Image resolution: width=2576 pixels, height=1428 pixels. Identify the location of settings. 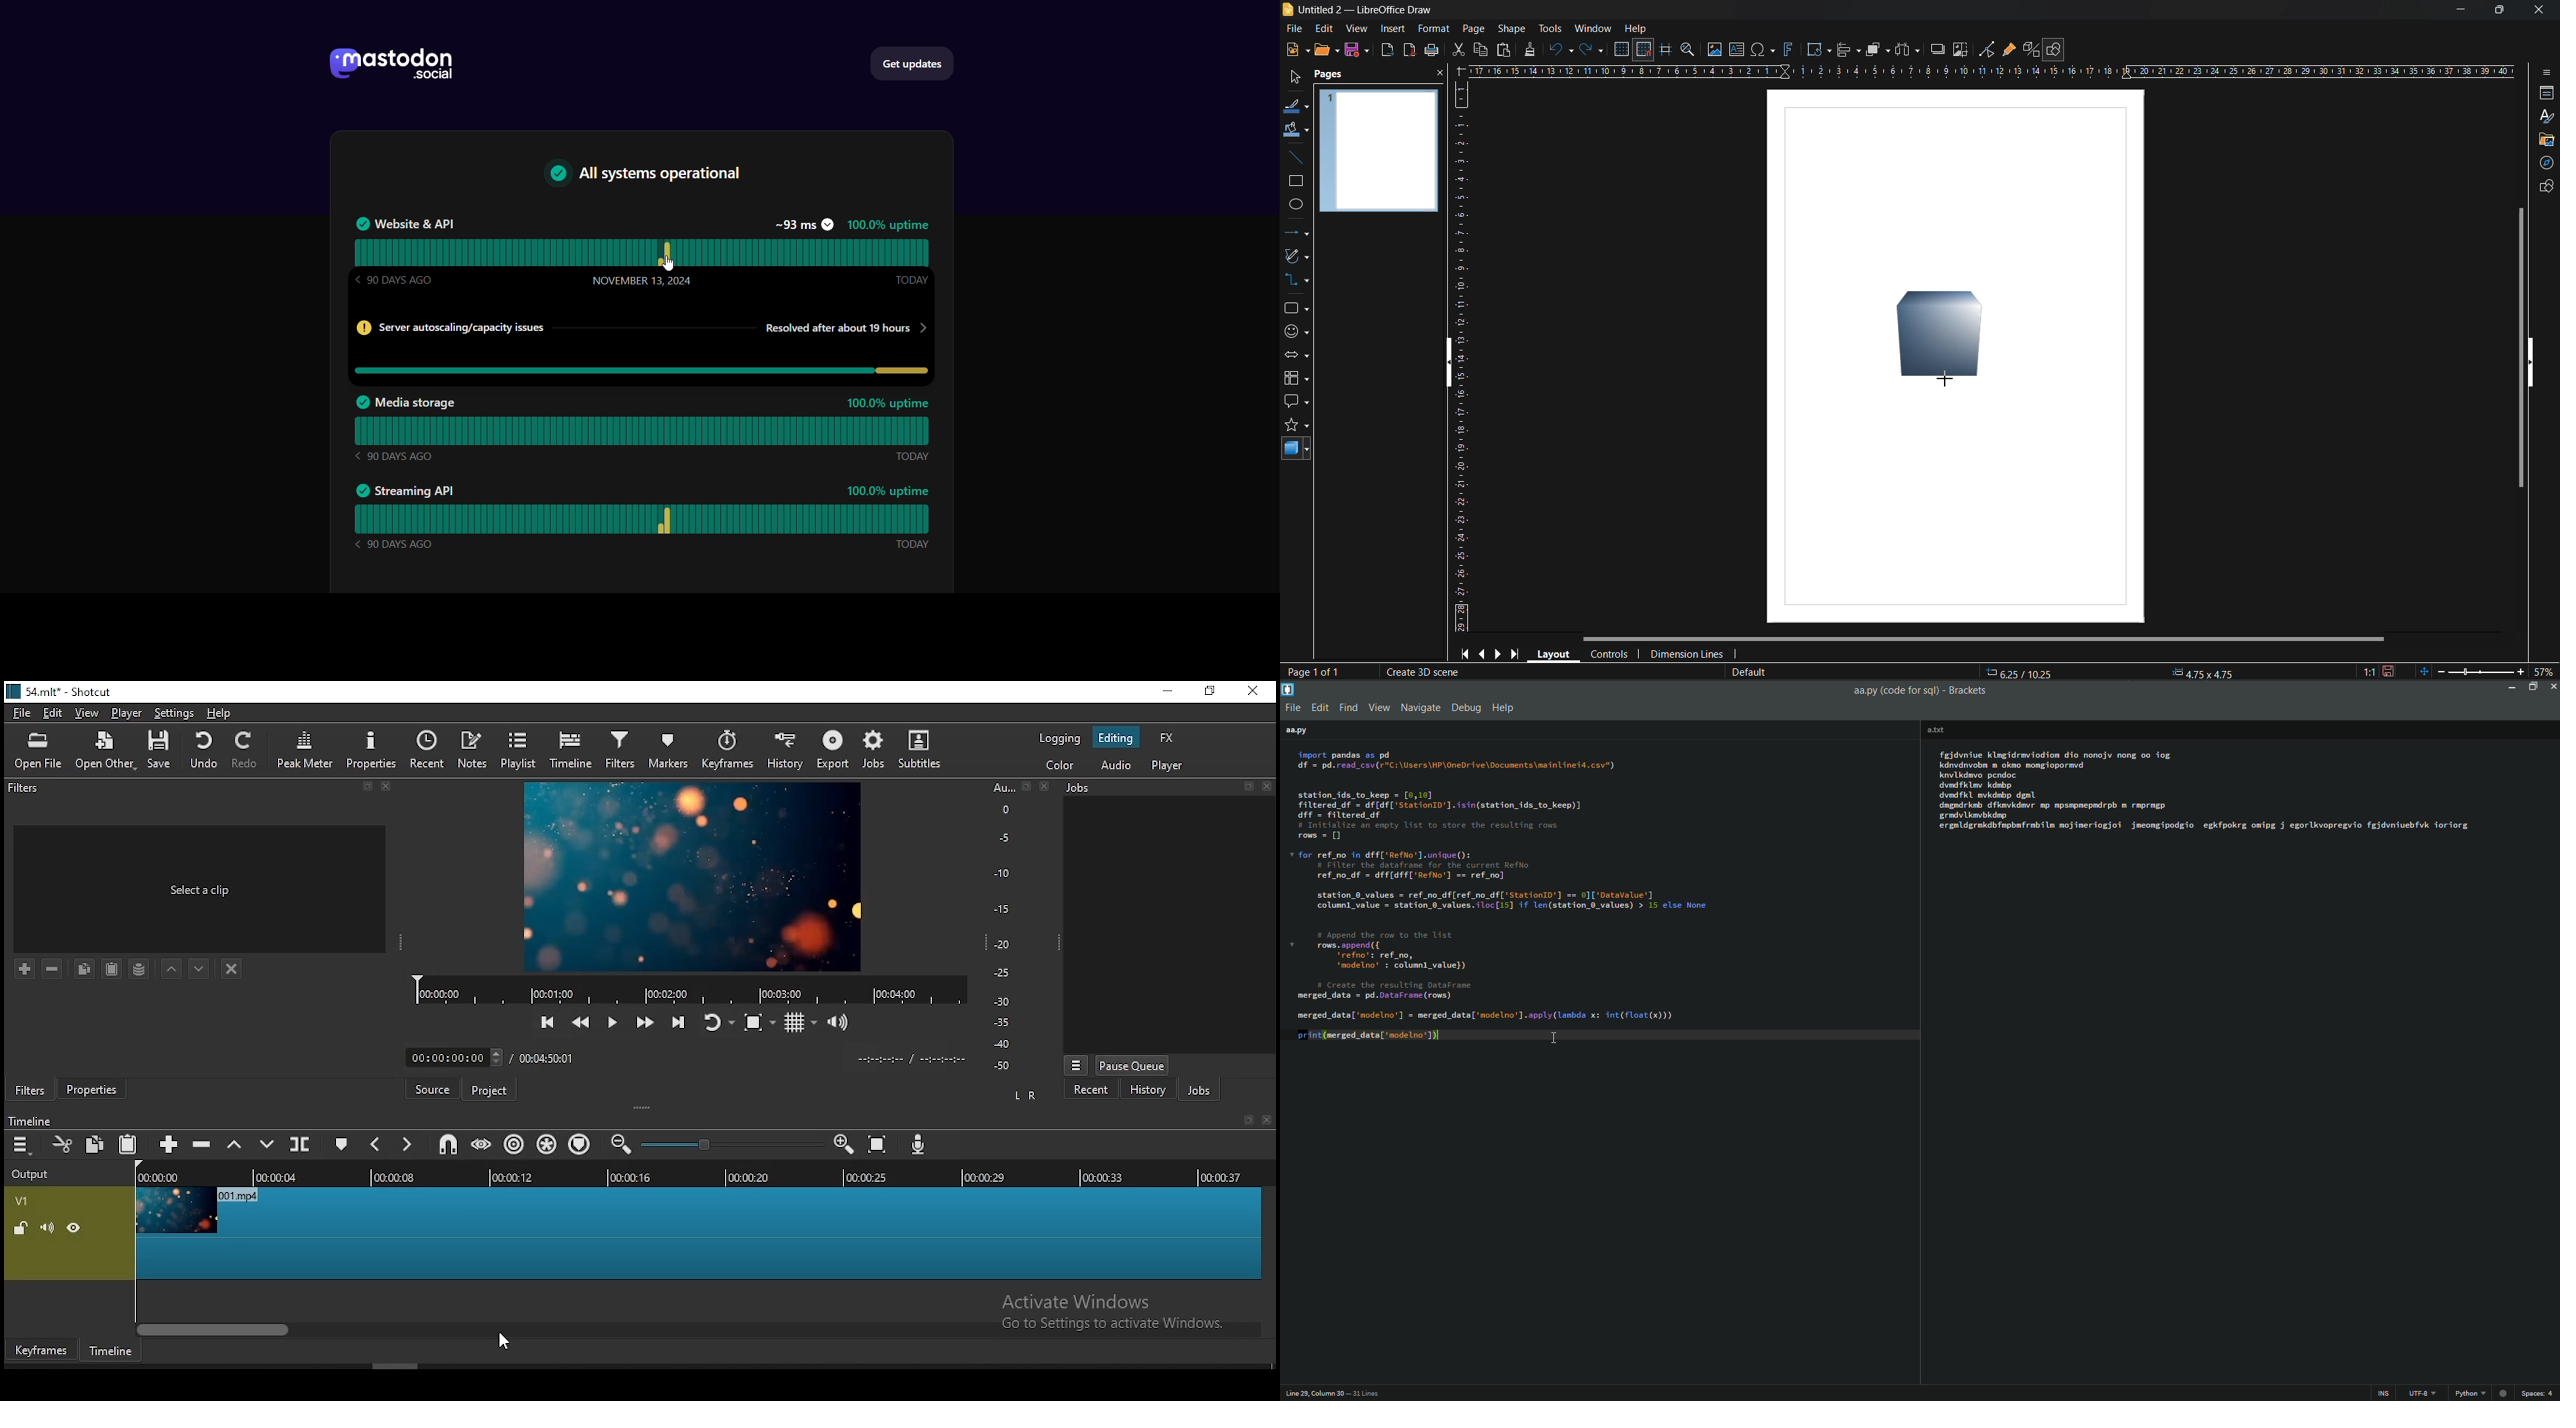
(171, 713).